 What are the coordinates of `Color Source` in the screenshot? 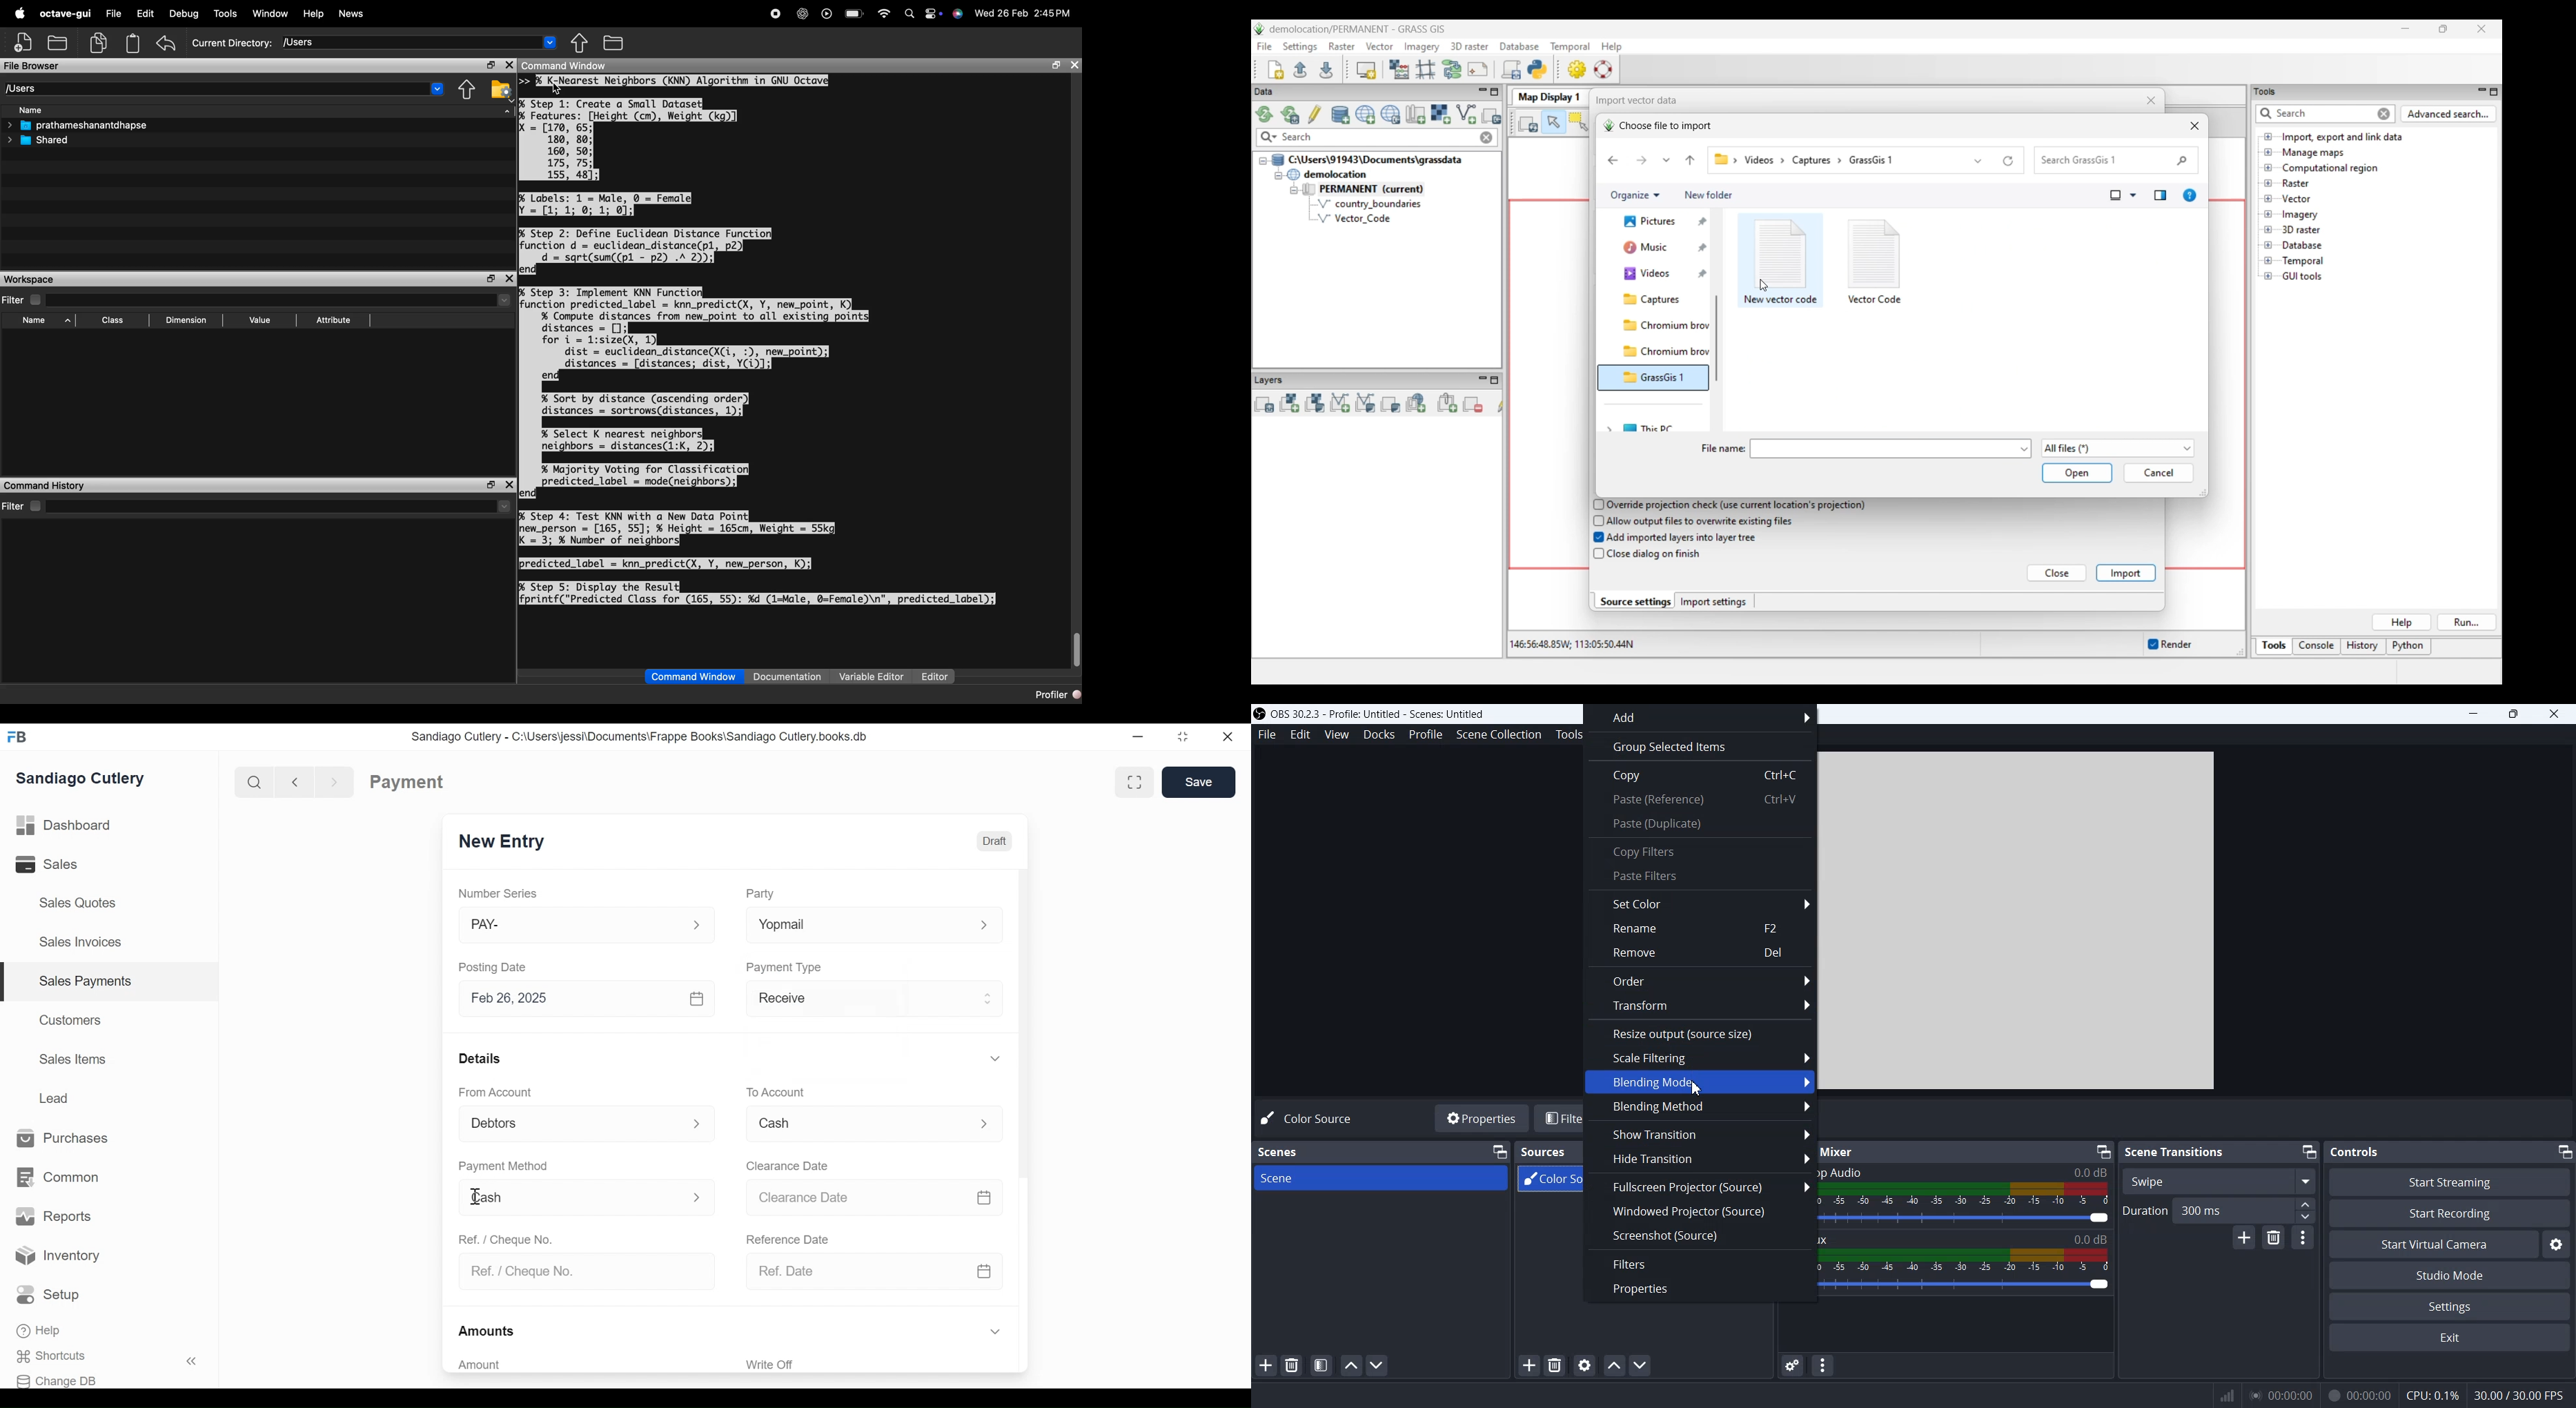 It's located at (1310, 1117).